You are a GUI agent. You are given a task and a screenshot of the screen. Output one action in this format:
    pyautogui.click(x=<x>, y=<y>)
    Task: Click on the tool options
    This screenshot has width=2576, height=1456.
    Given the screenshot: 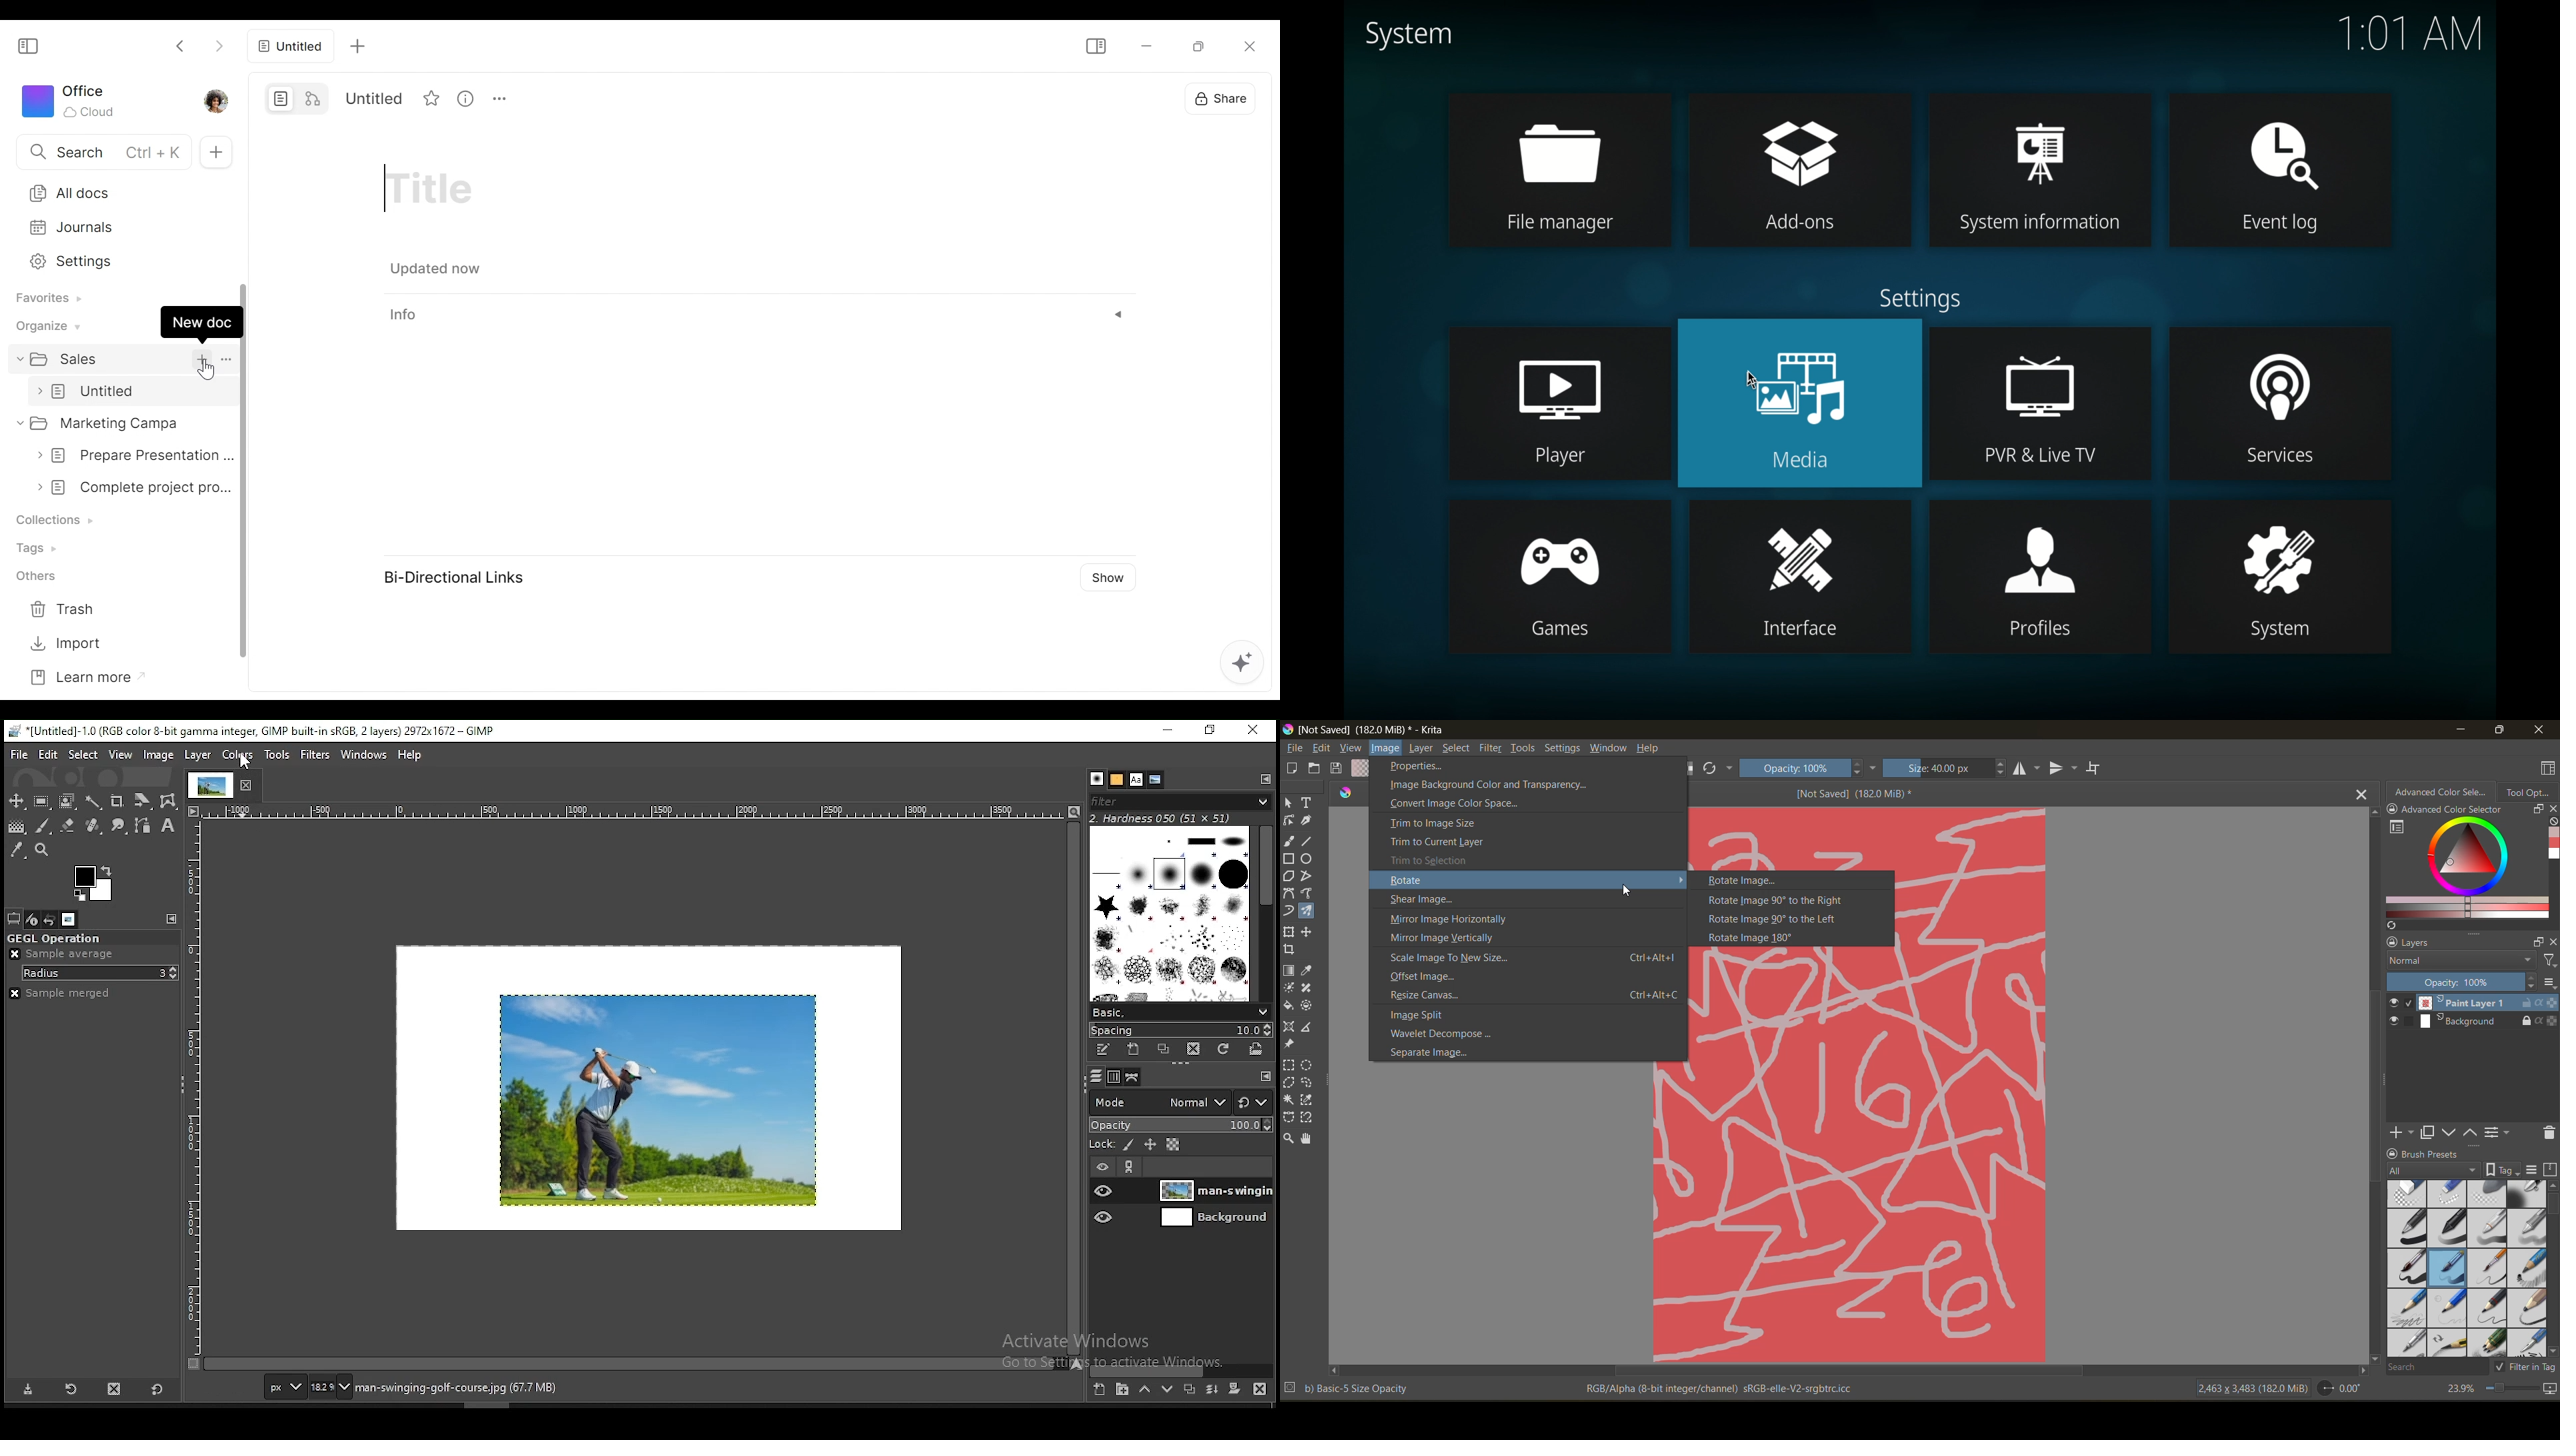 What is the action you would take?
    pyautogui.click(x=2531, y=793)
    